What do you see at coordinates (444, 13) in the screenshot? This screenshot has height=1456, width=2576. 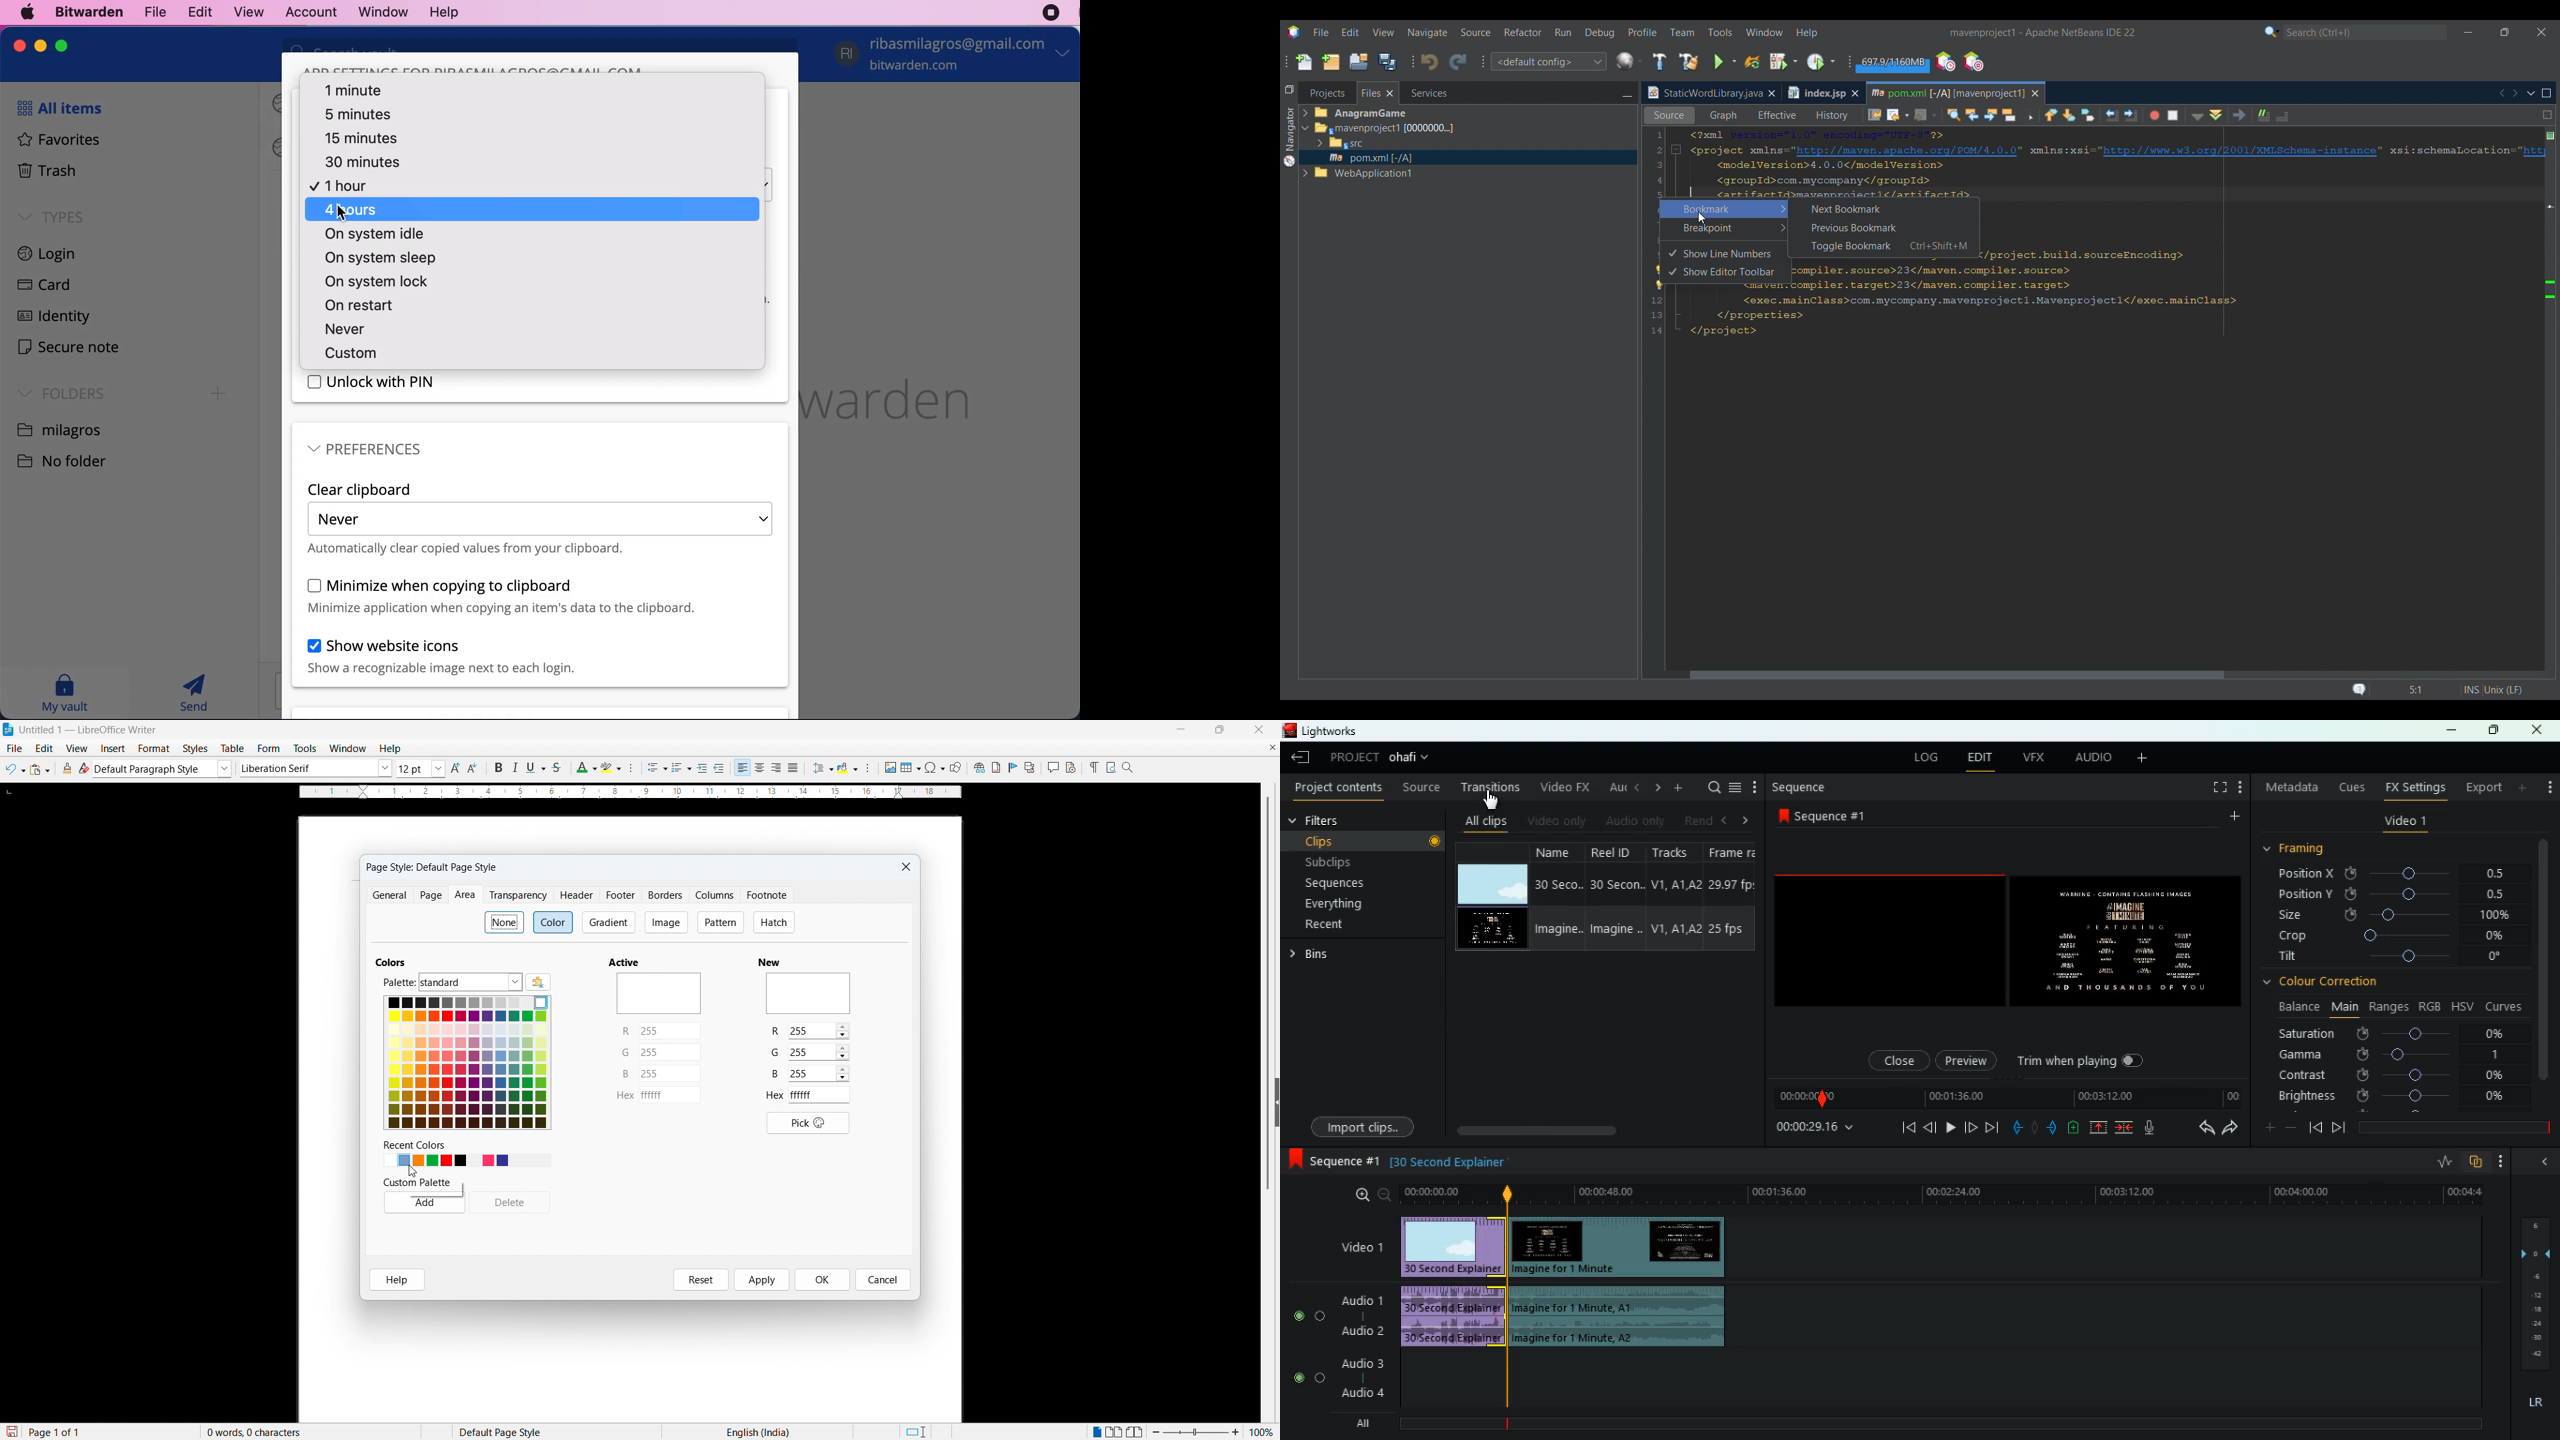 I see `help` at bounding box center [444, 13].